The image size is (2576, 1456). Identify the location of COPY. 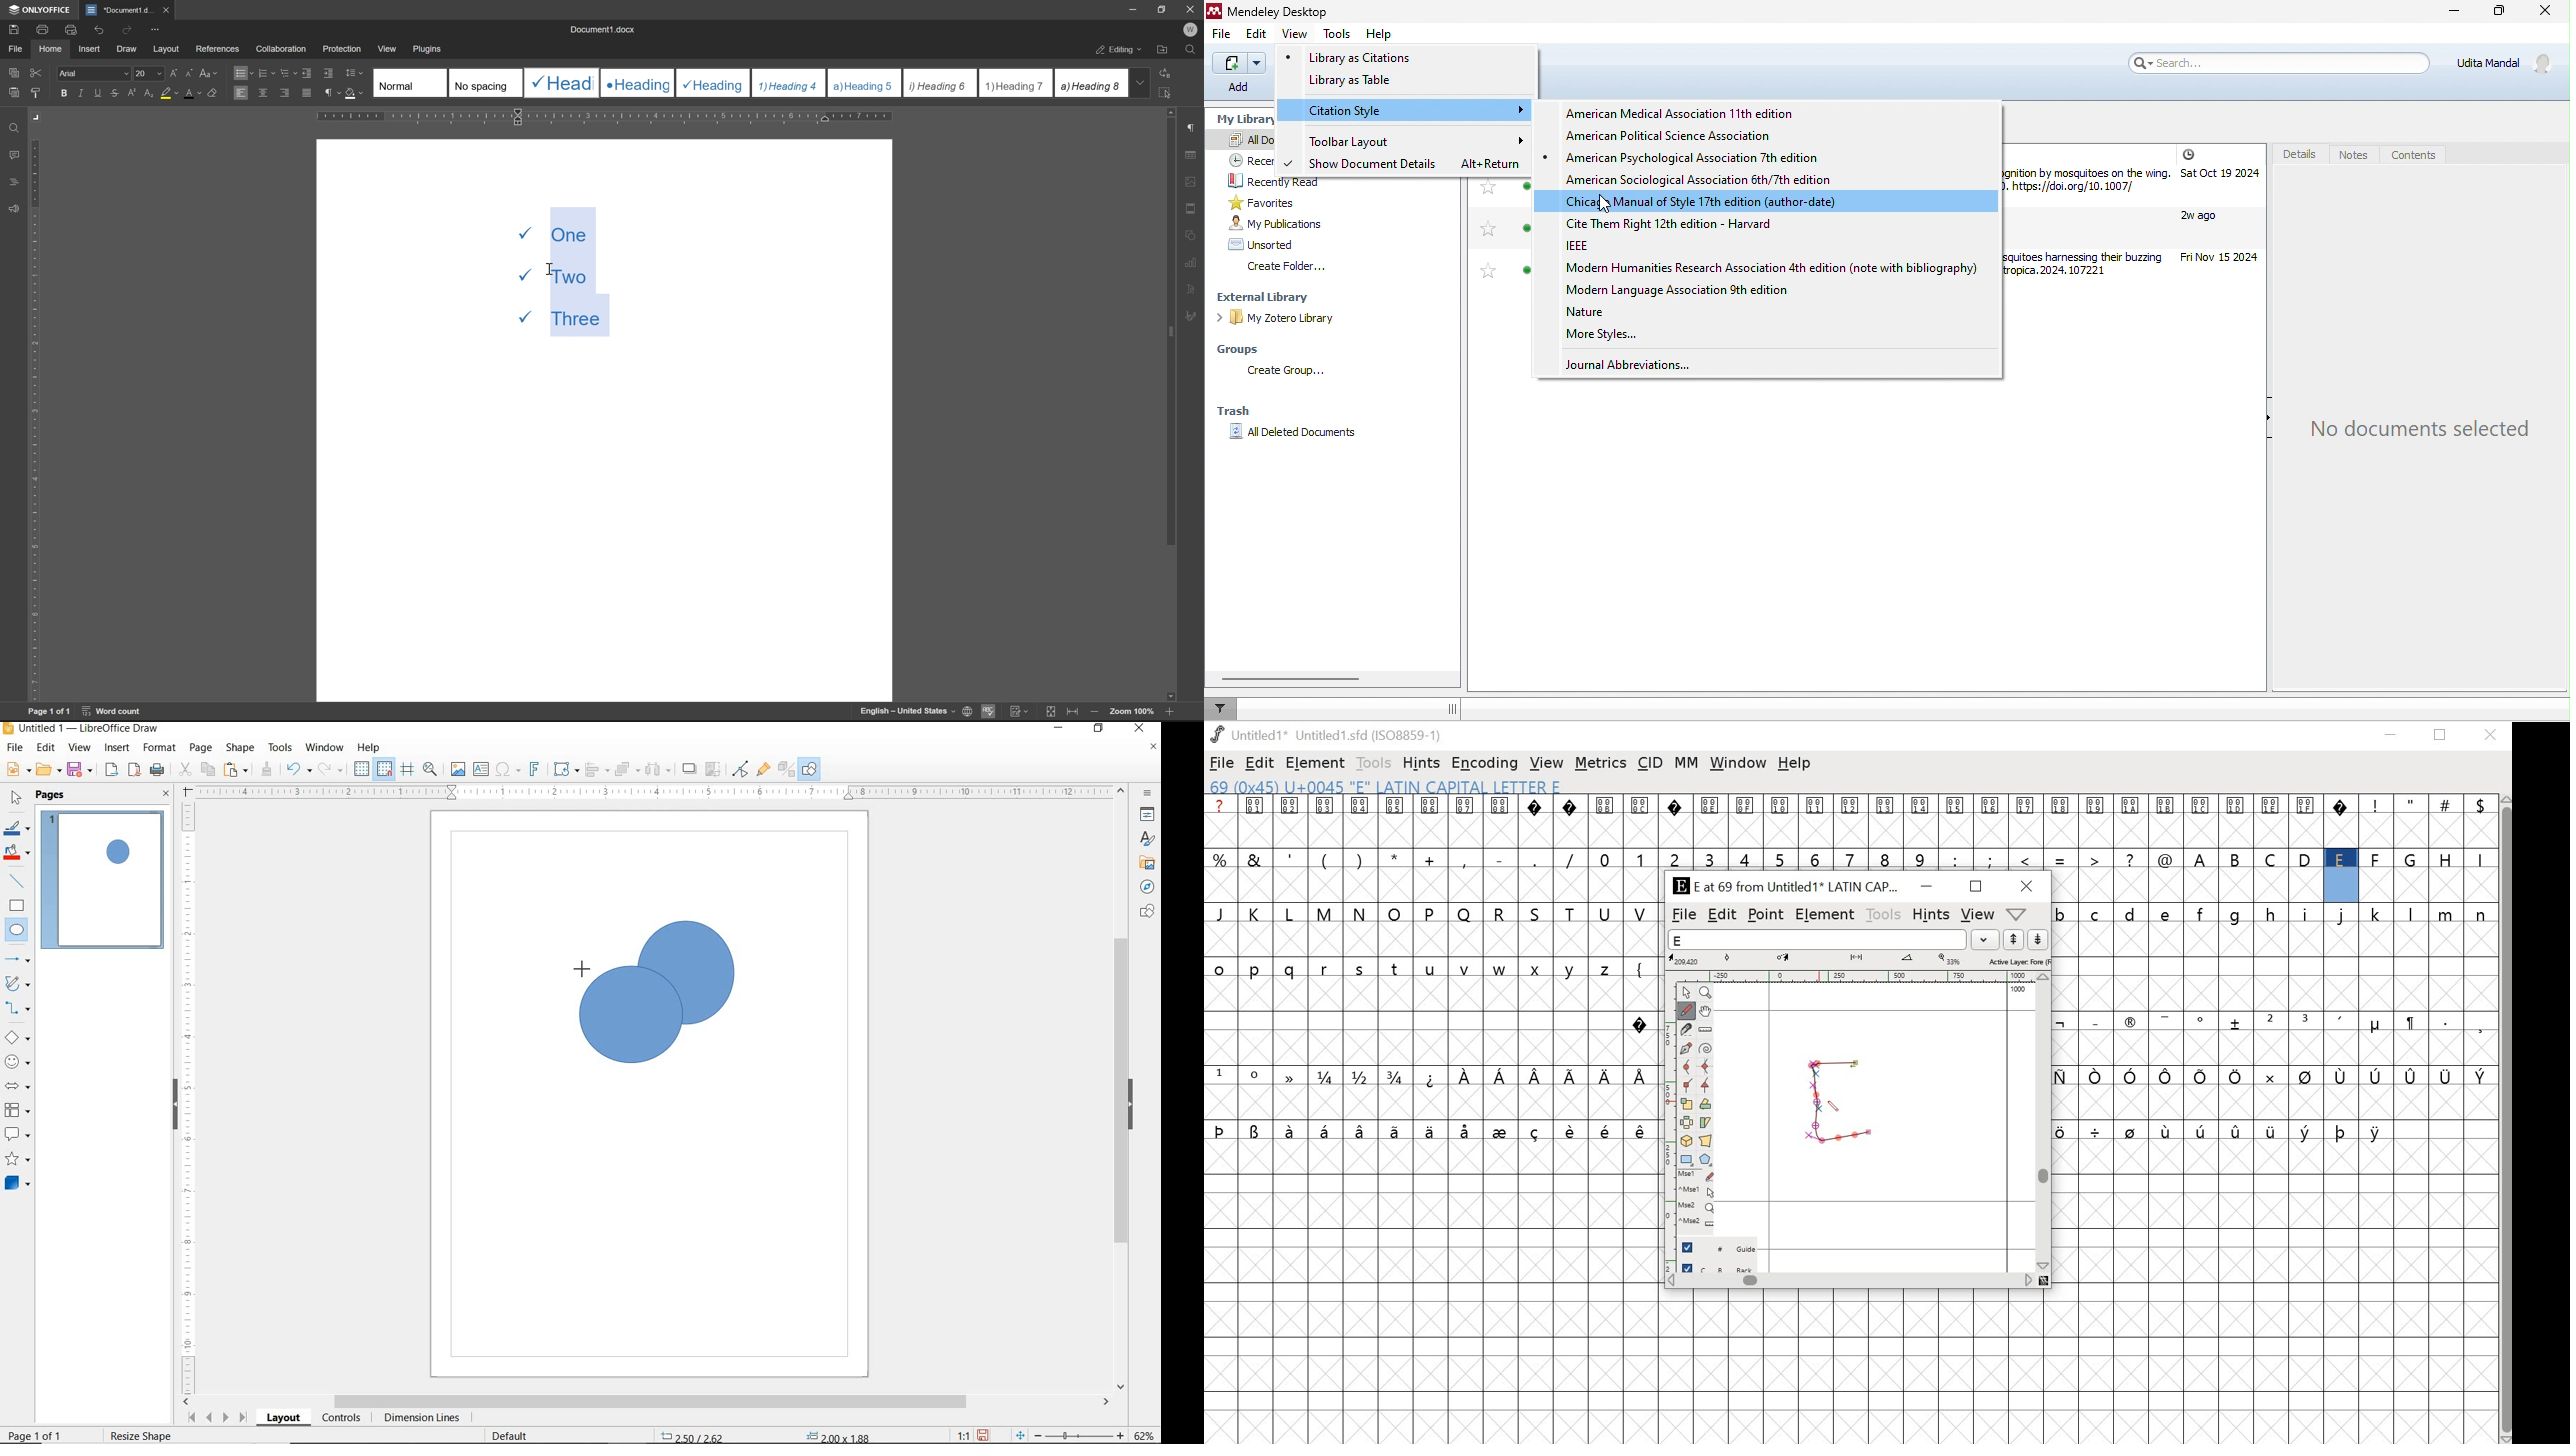
(208, 768).